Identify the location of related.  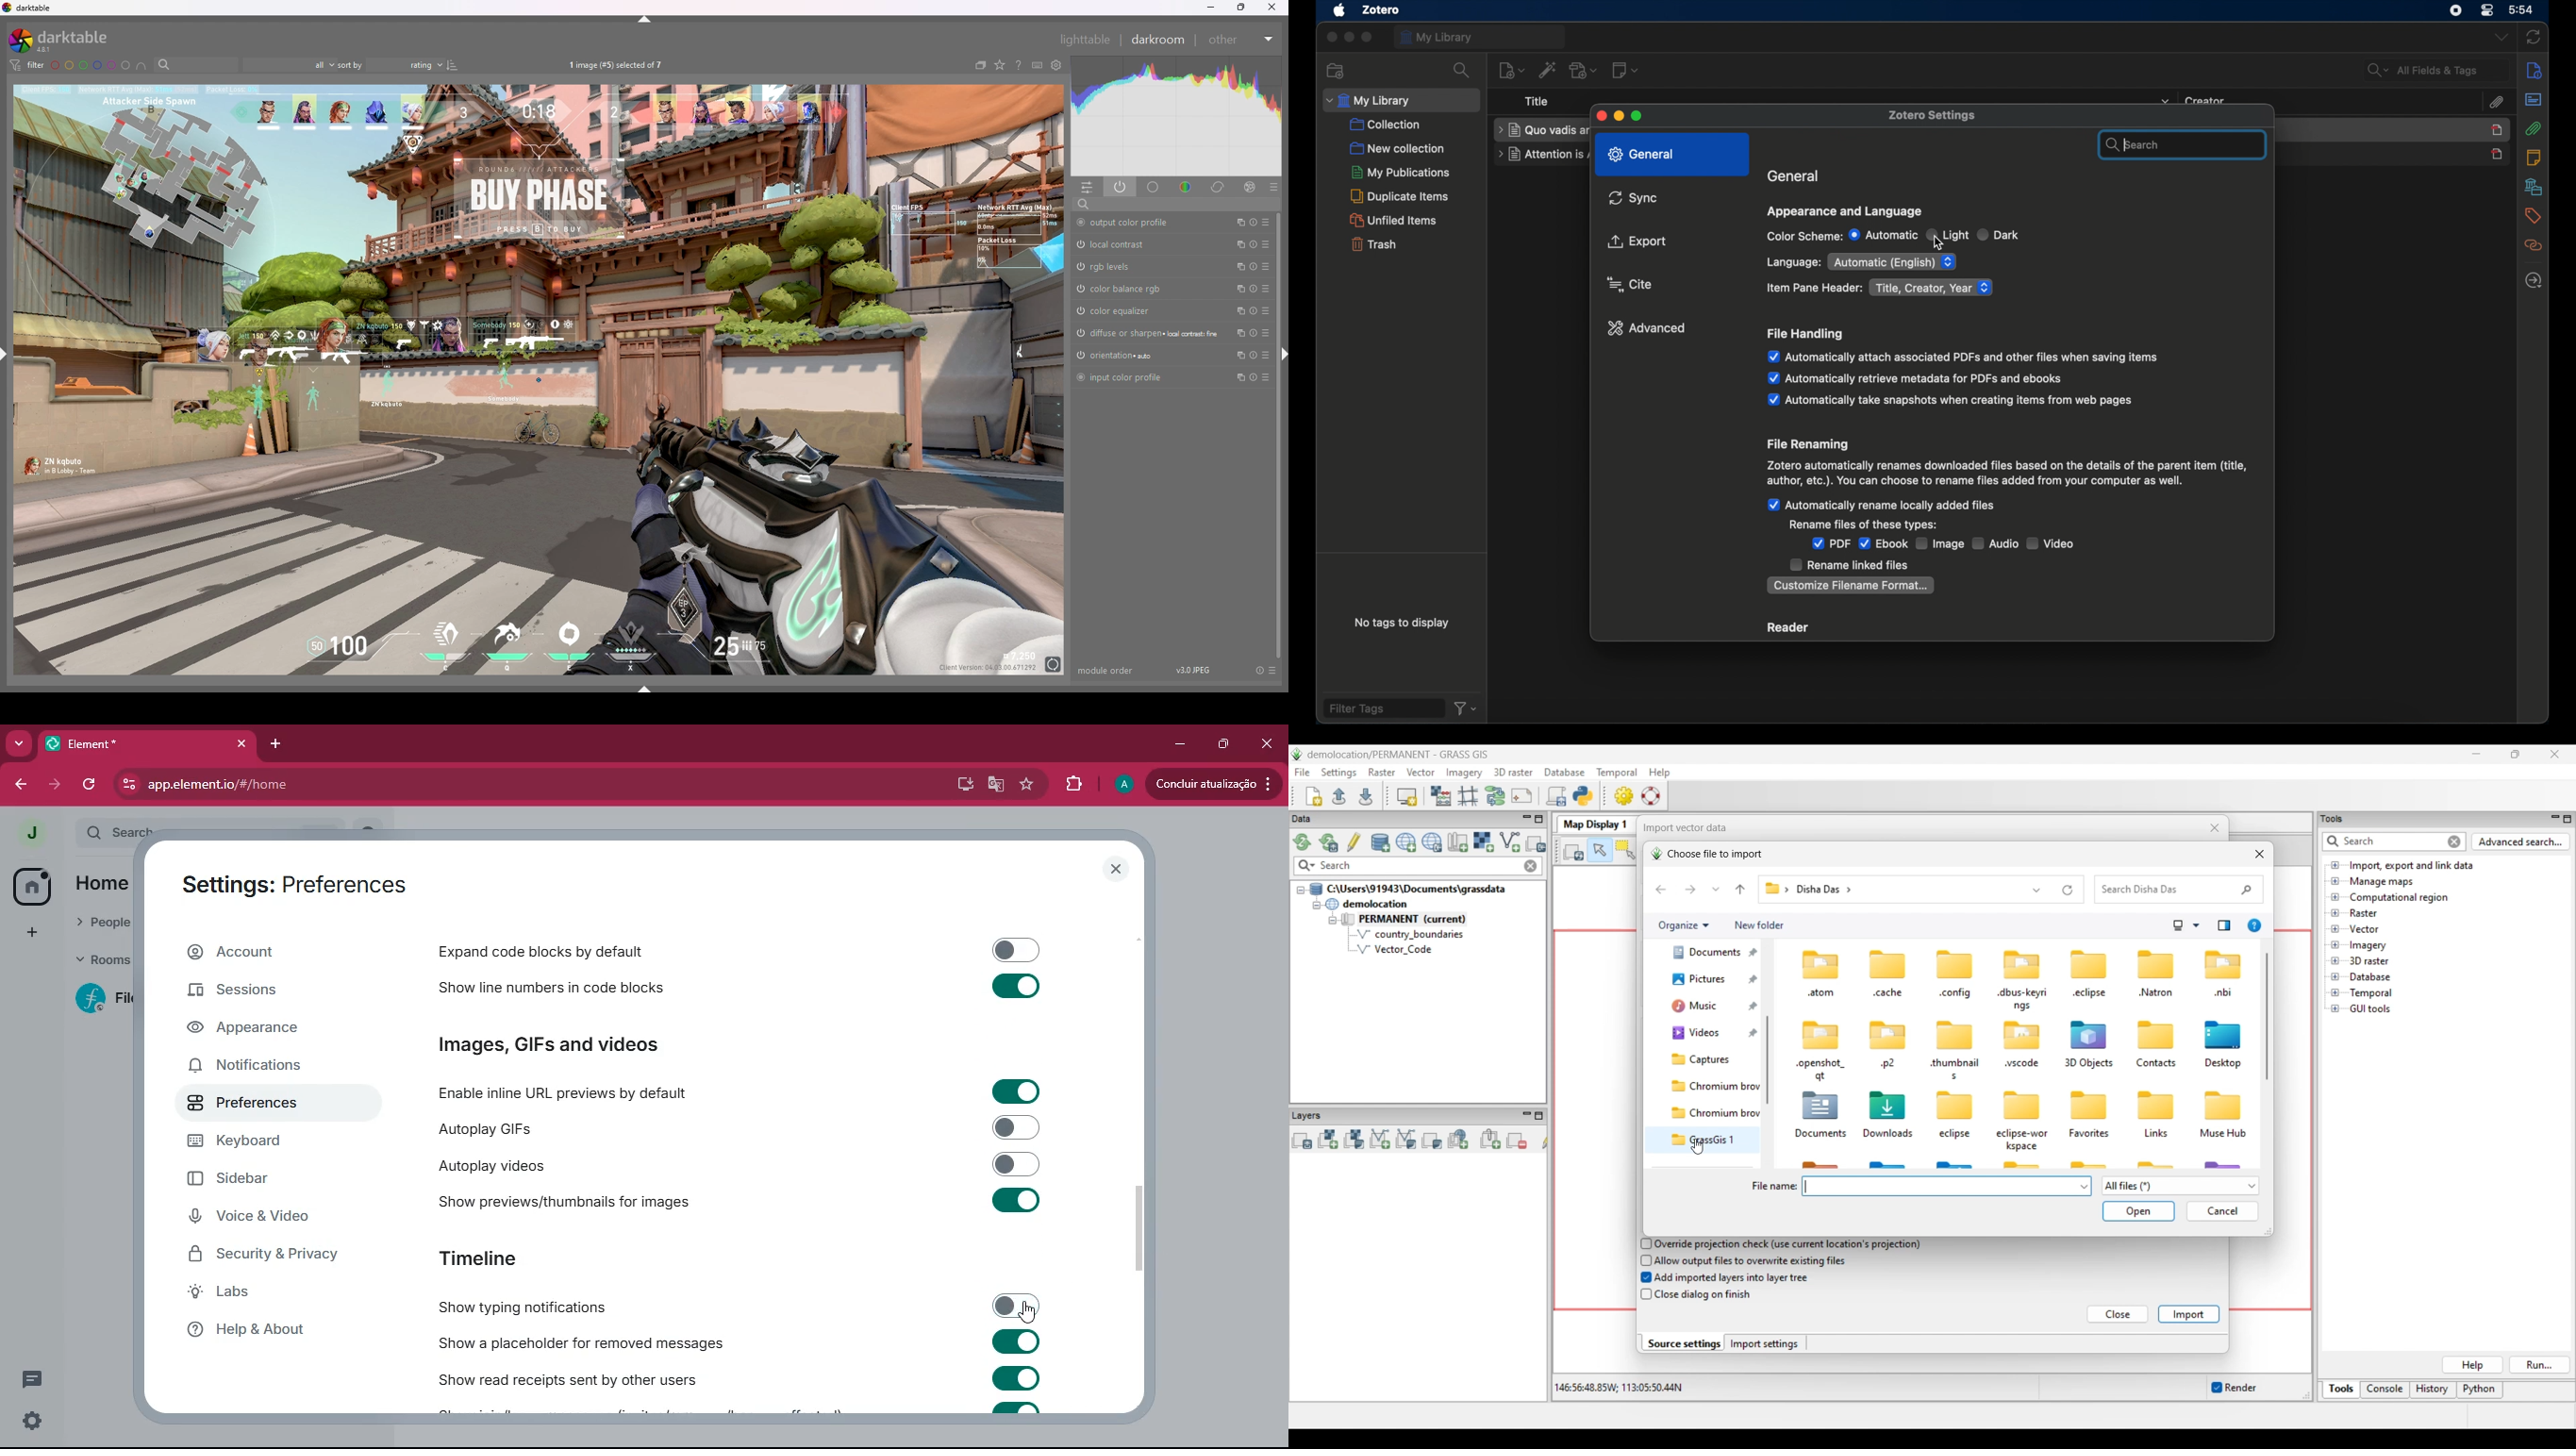
(2534, 245).